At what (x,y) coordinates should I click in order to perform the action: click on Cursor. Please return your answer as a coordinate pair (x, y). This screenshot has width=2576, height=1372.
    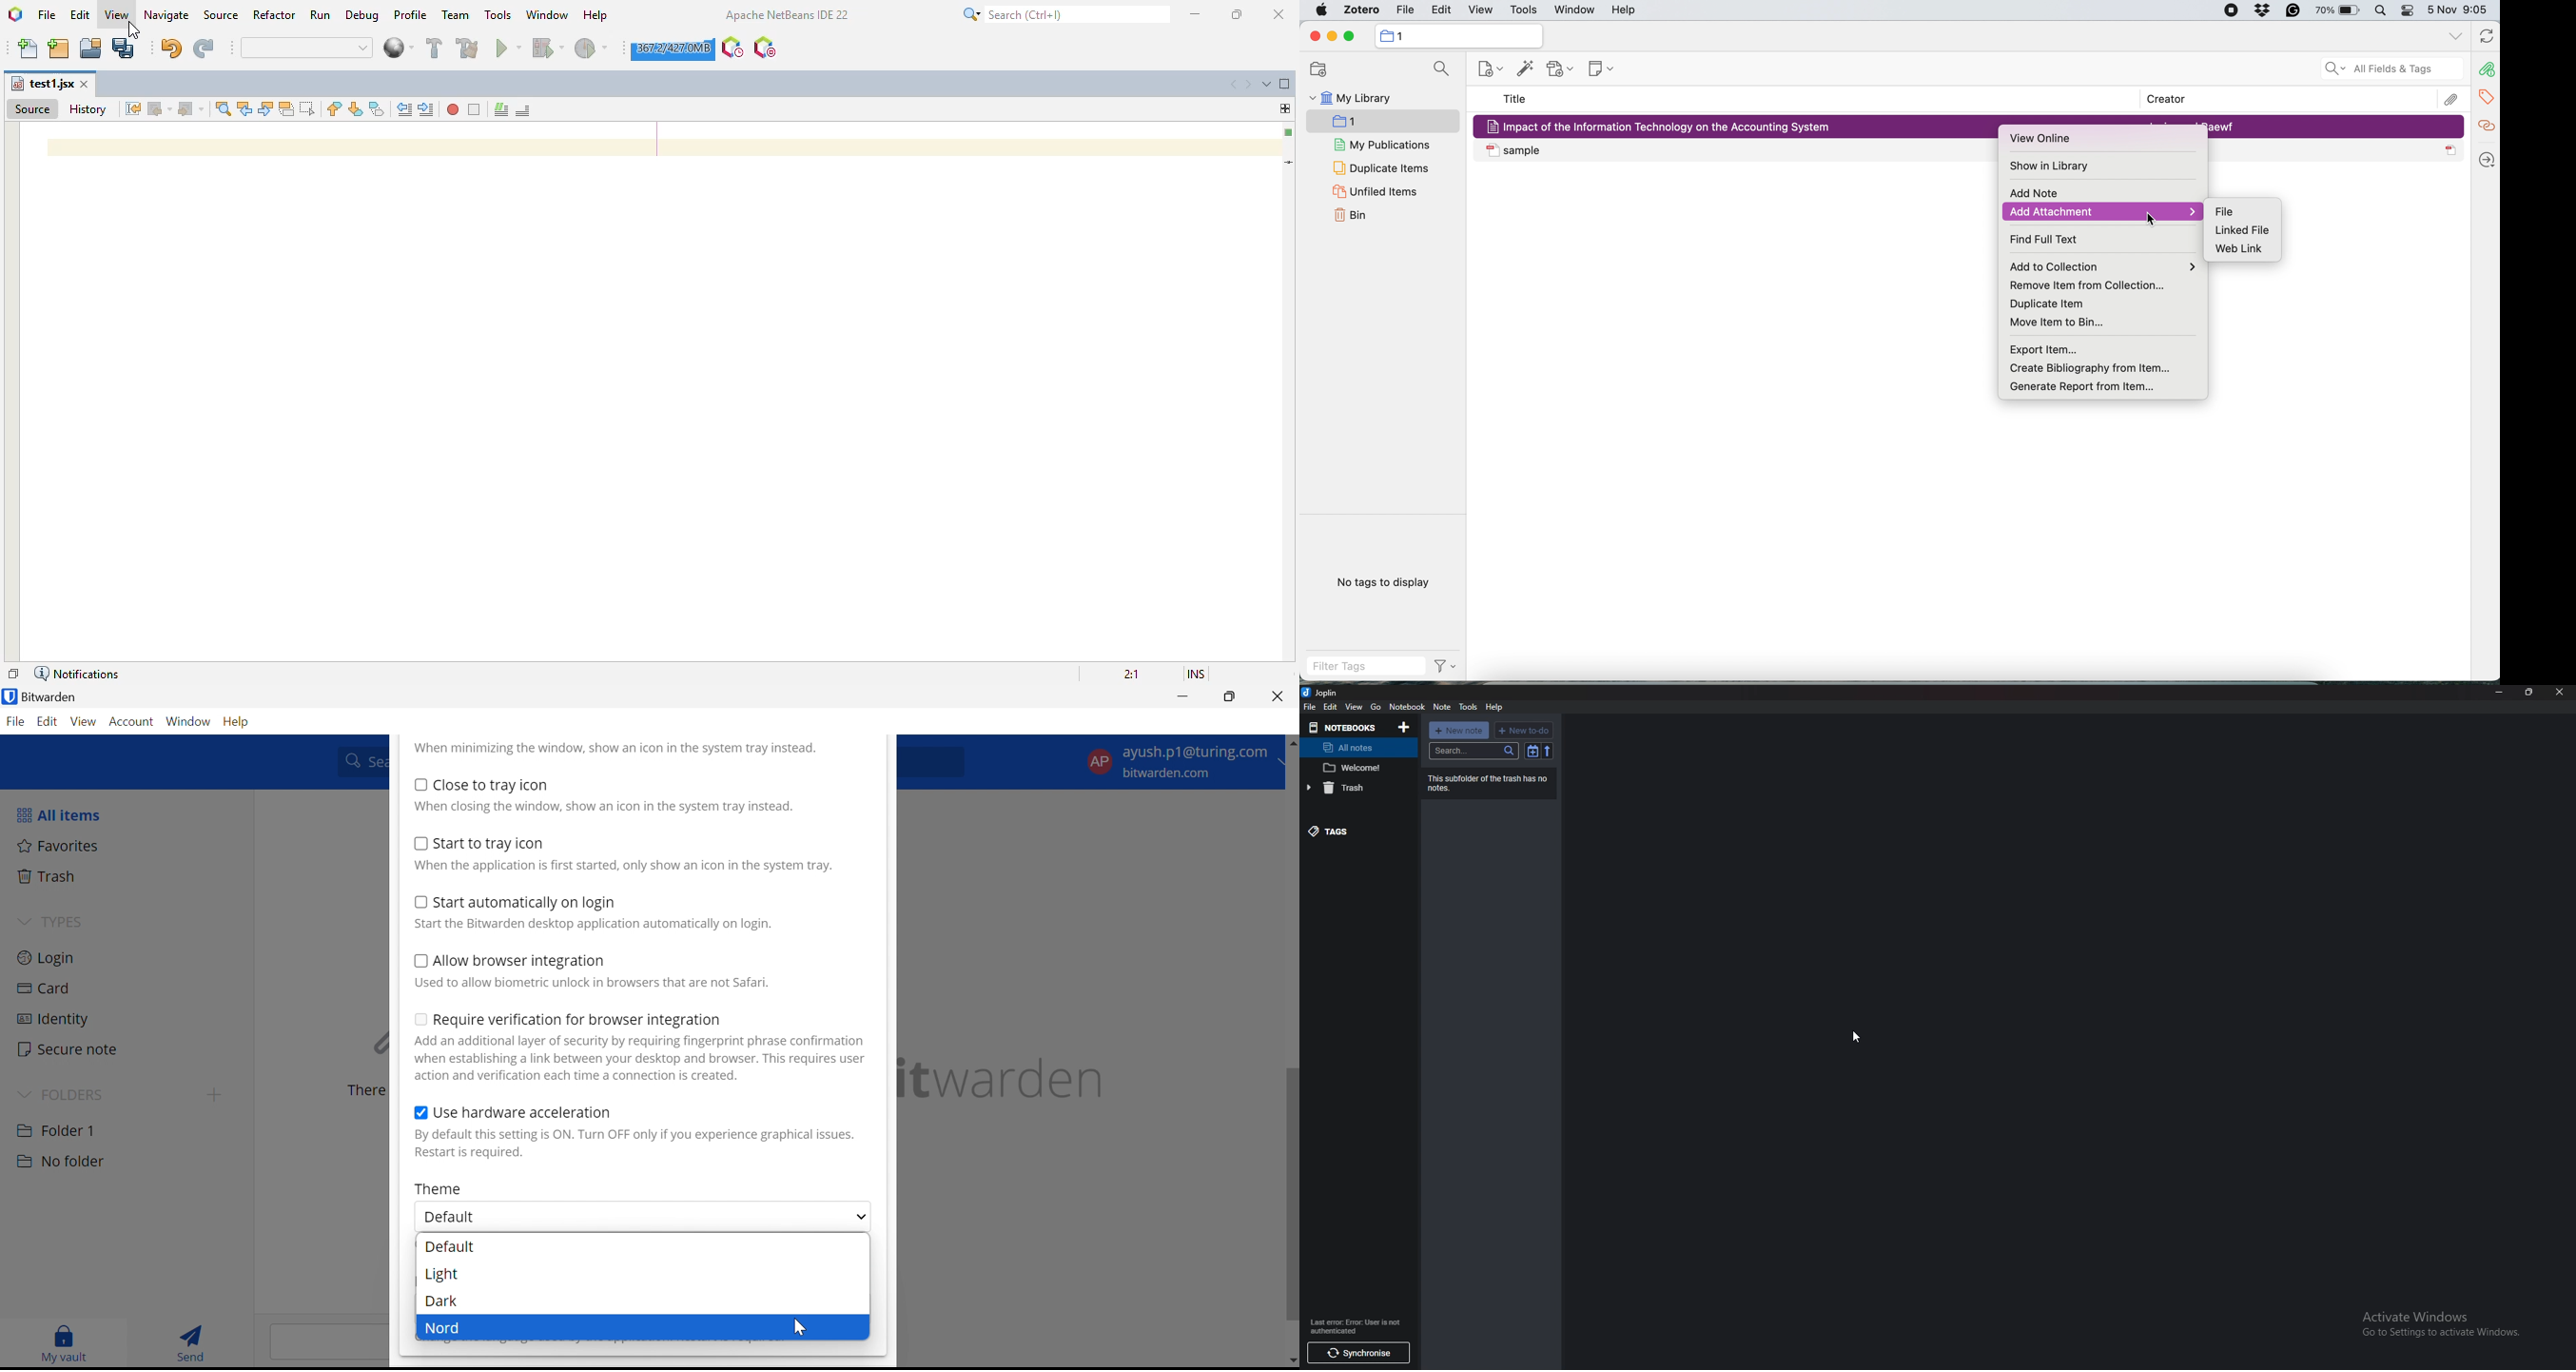
    Looking at the image, I should click on (1858, 1035).